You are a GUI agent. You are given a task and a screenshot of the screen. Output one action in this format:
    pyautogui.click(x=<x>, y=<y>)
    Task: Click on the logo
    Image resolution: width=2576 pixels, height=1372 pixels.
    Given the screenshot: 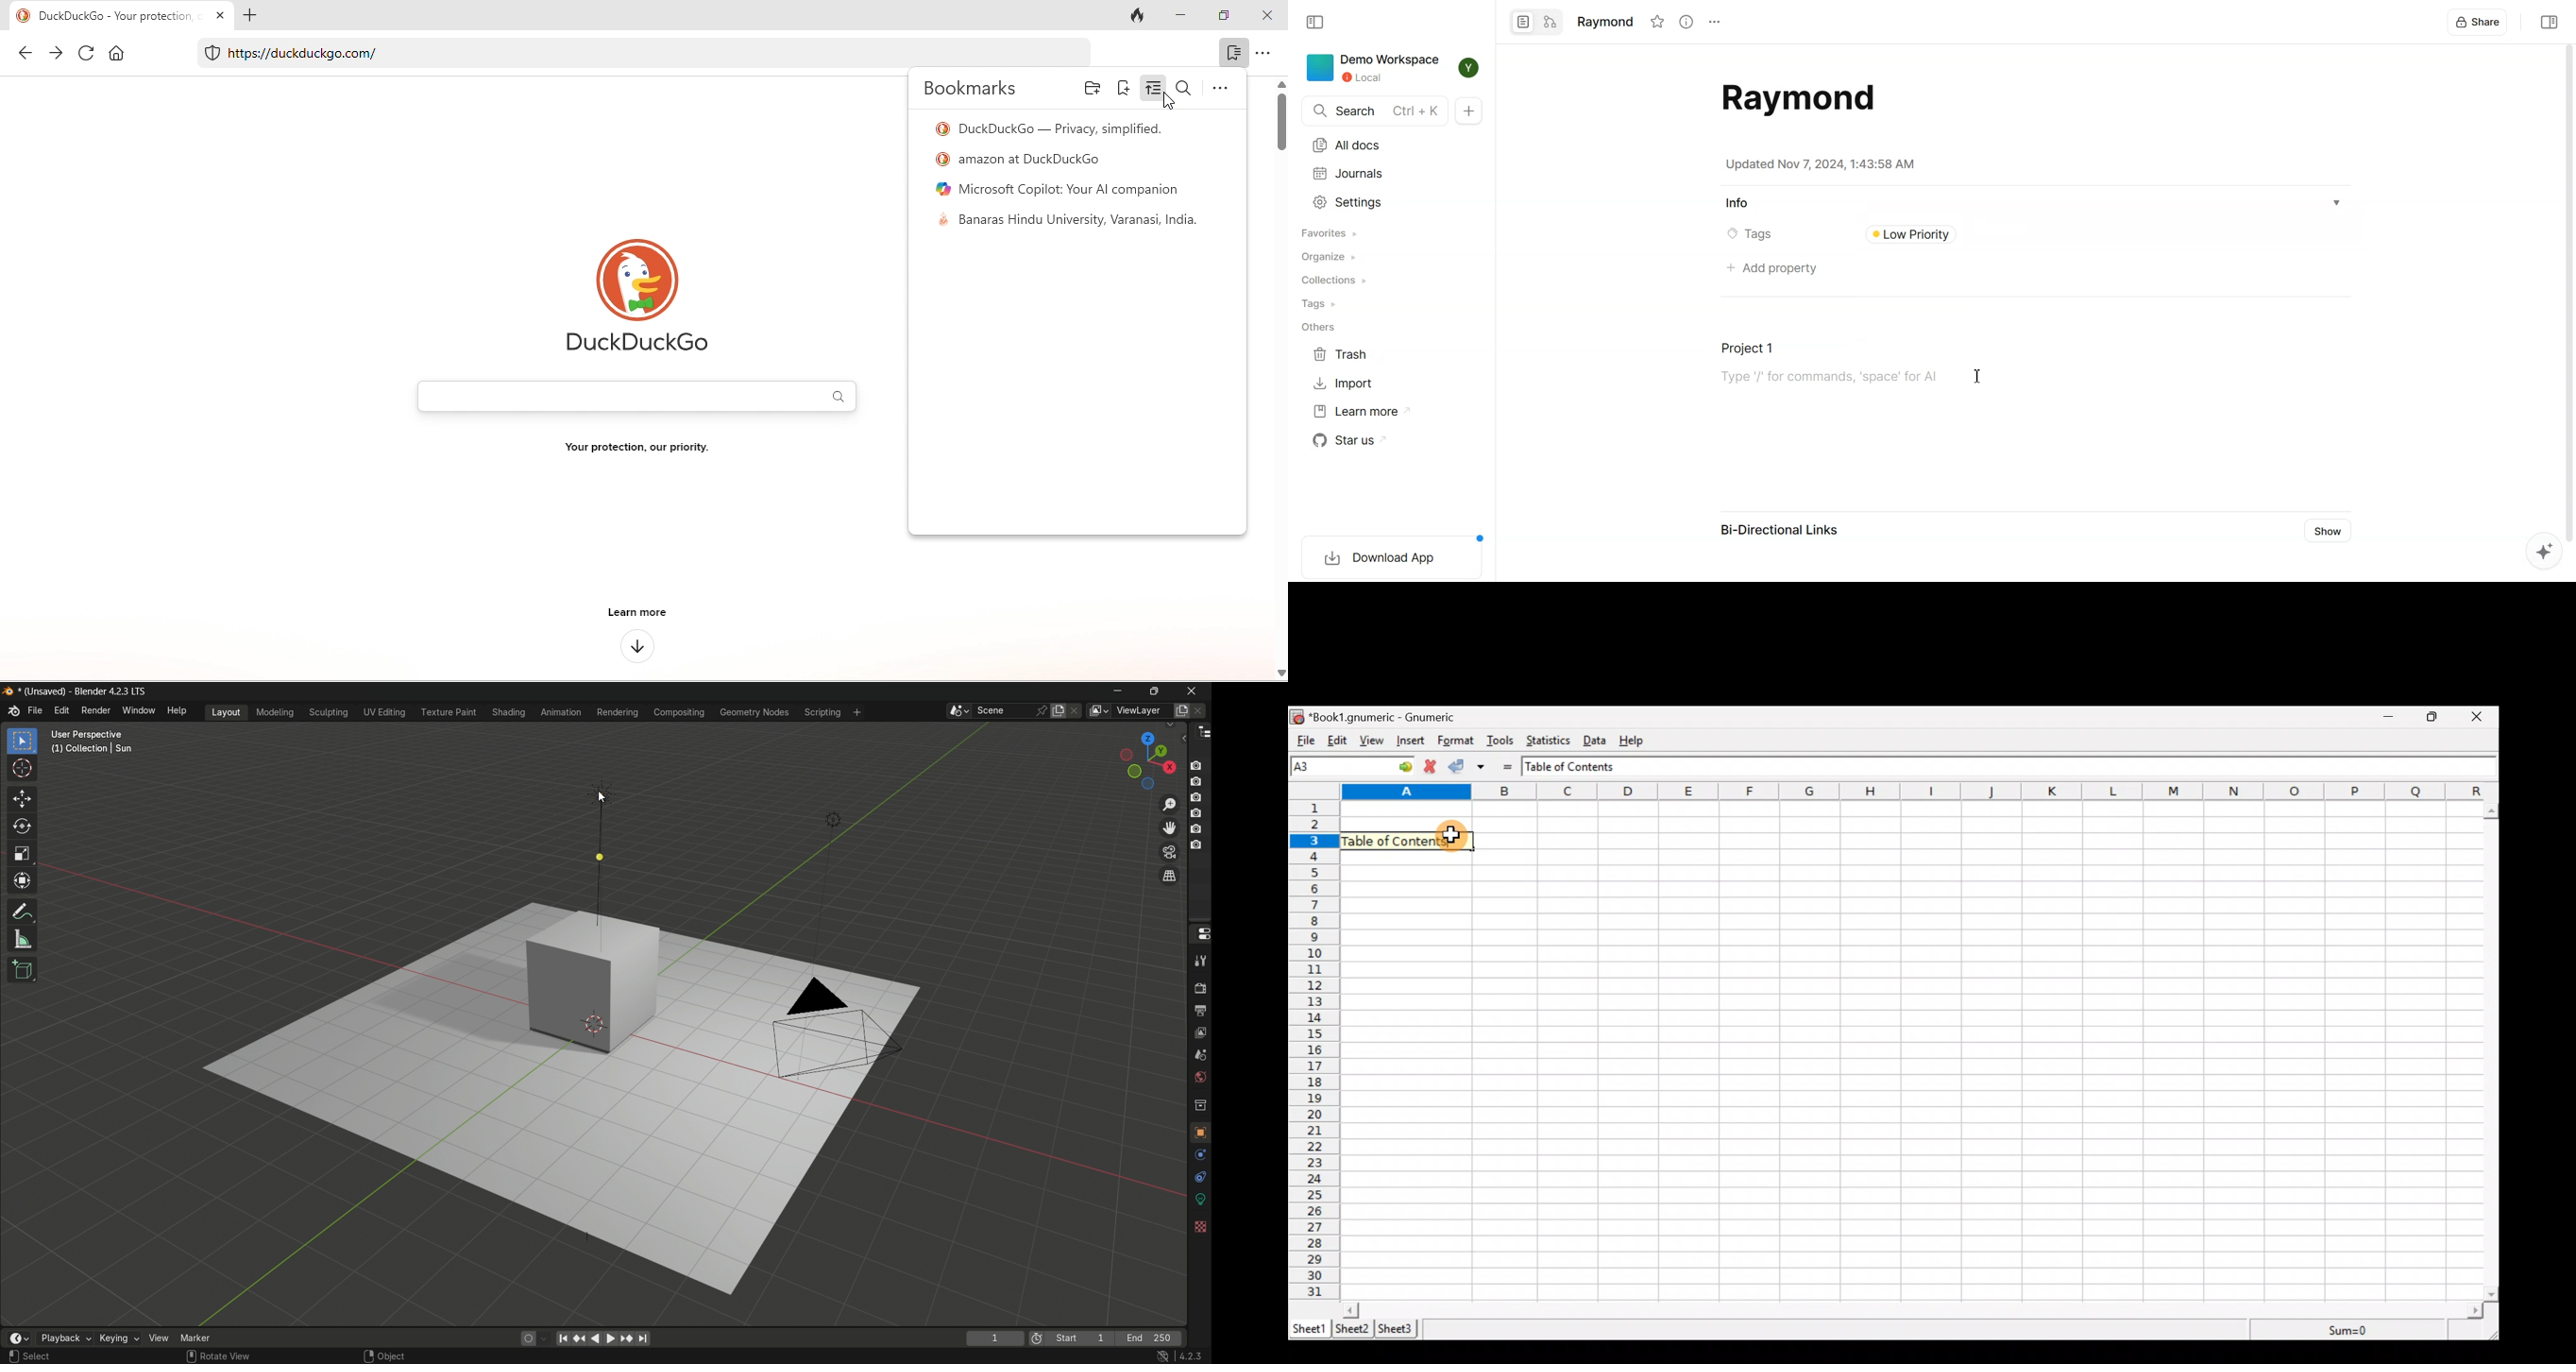 What is the action you would take?
    pyautogui.click(x=13, y=711)
    